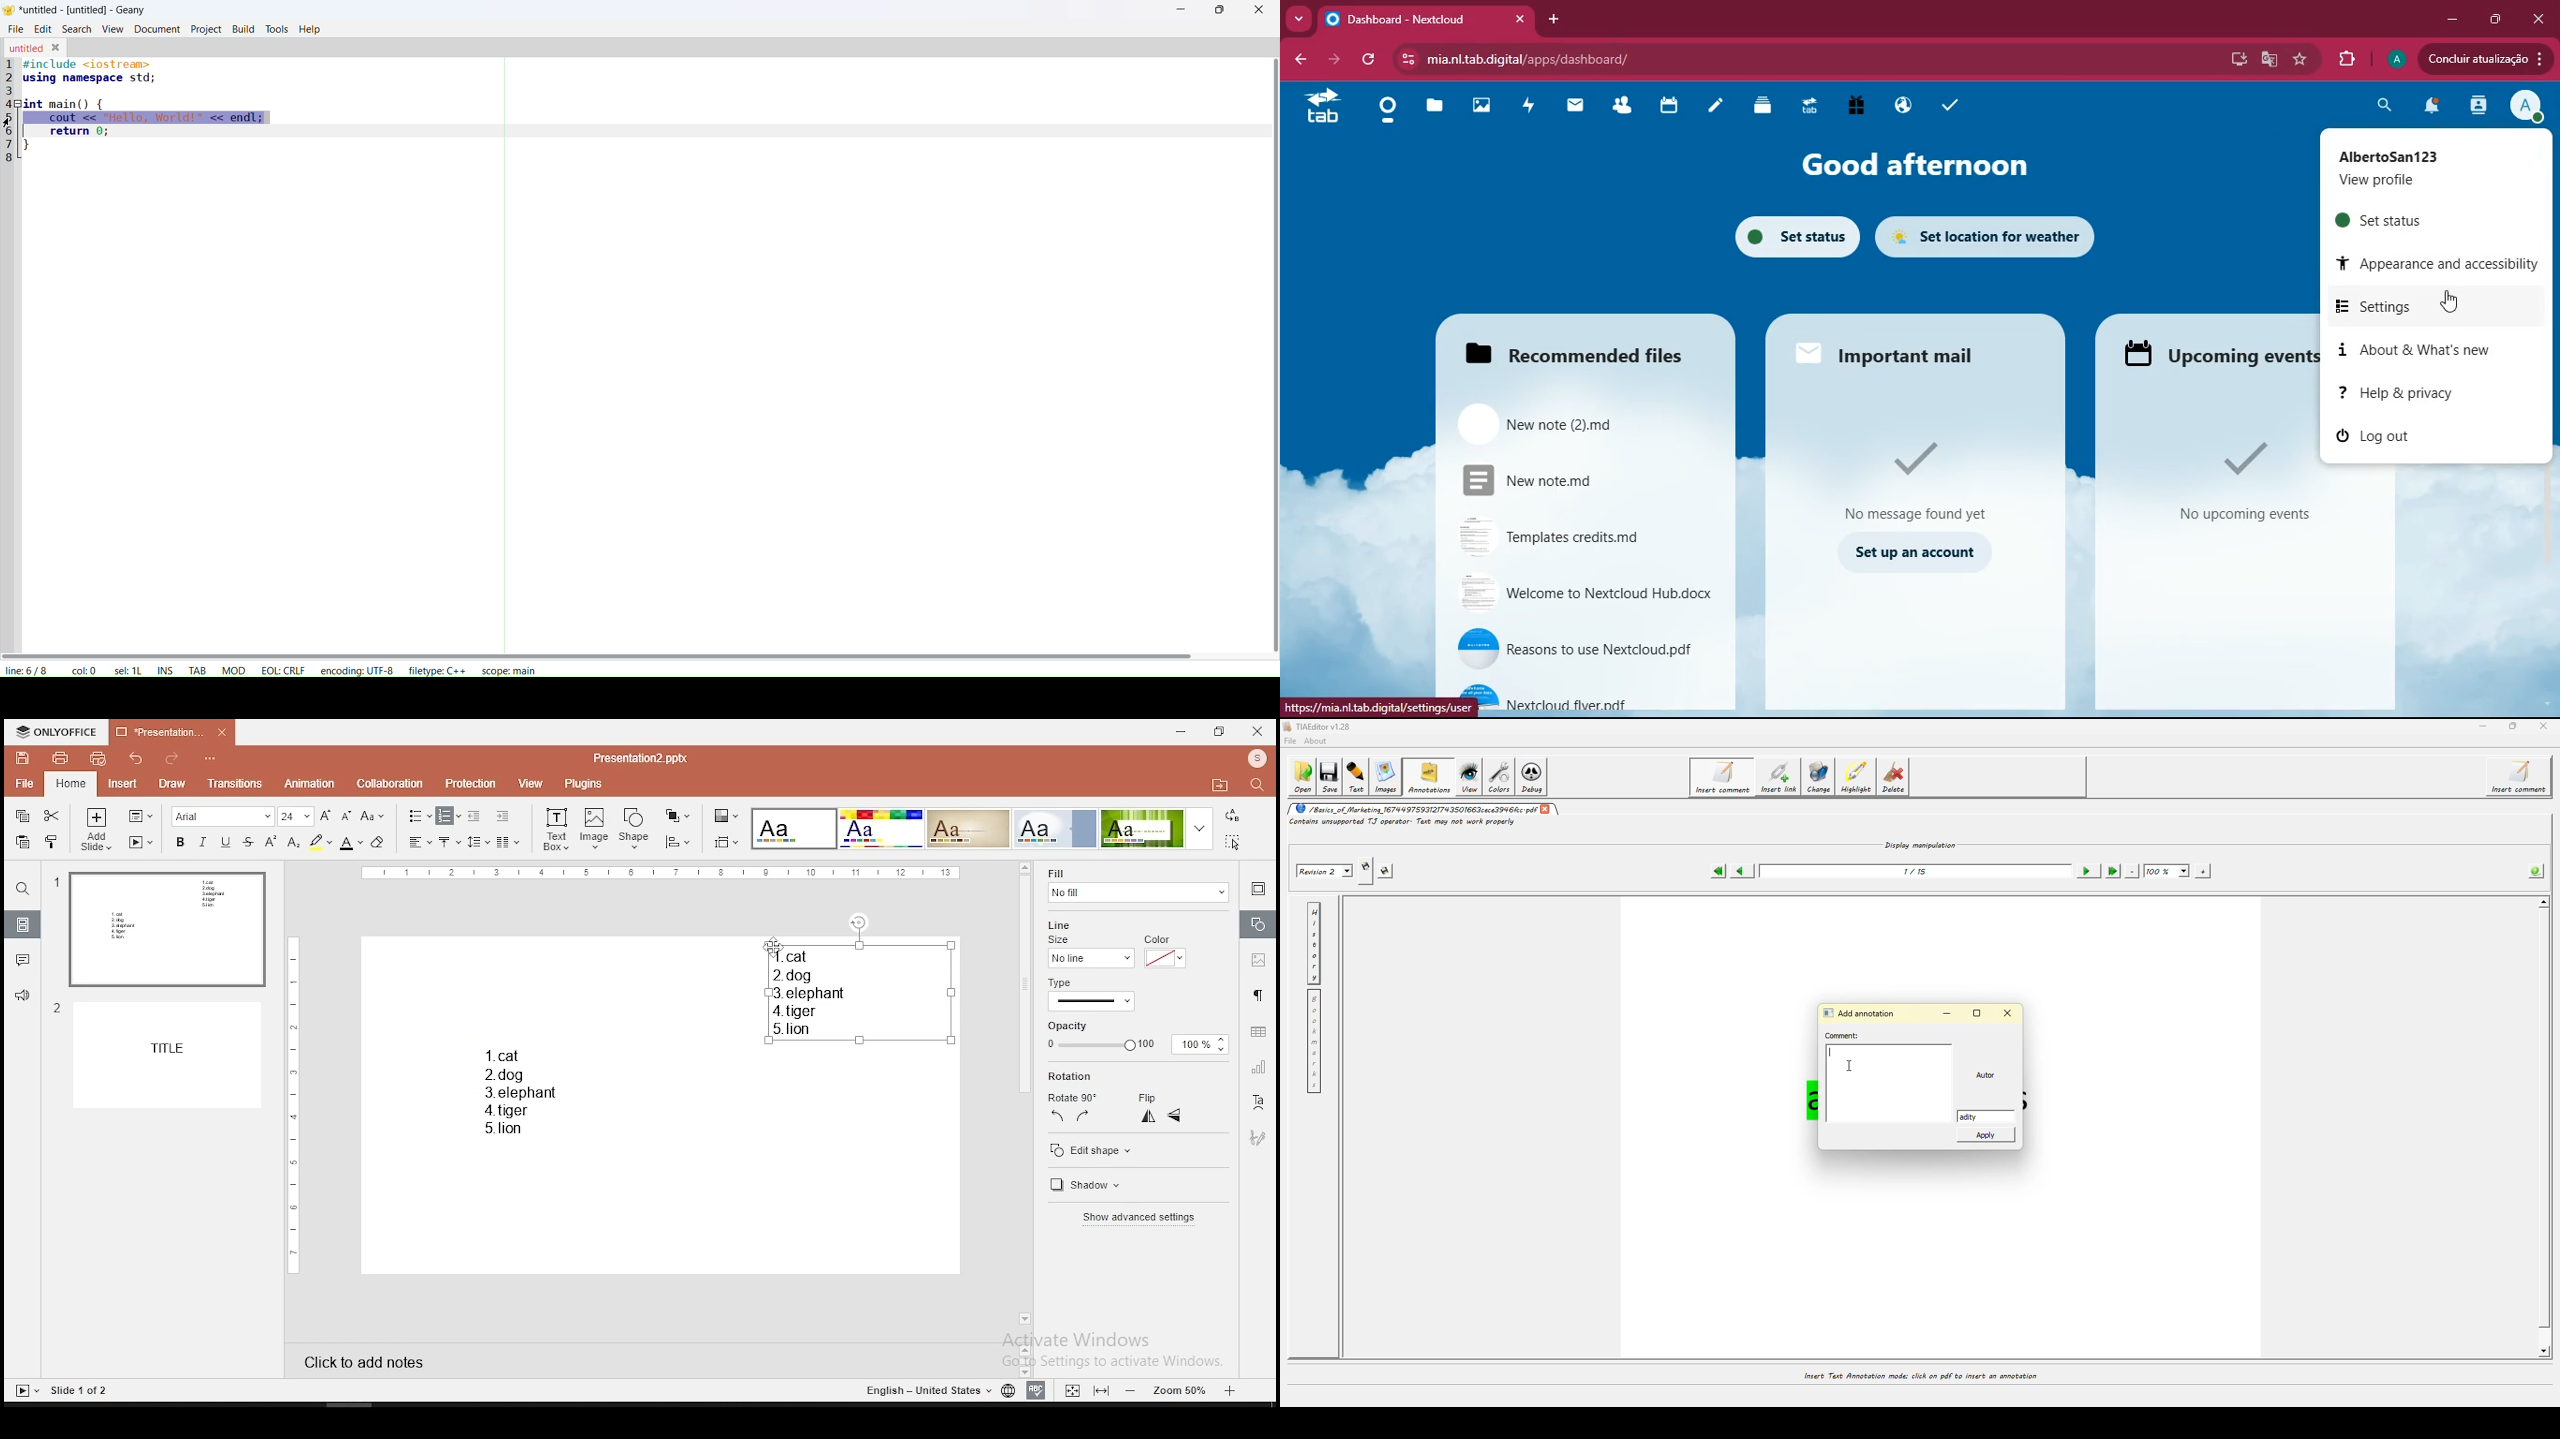 The image size is (2576, 1456). I want to click on theme, so click(967, 829).